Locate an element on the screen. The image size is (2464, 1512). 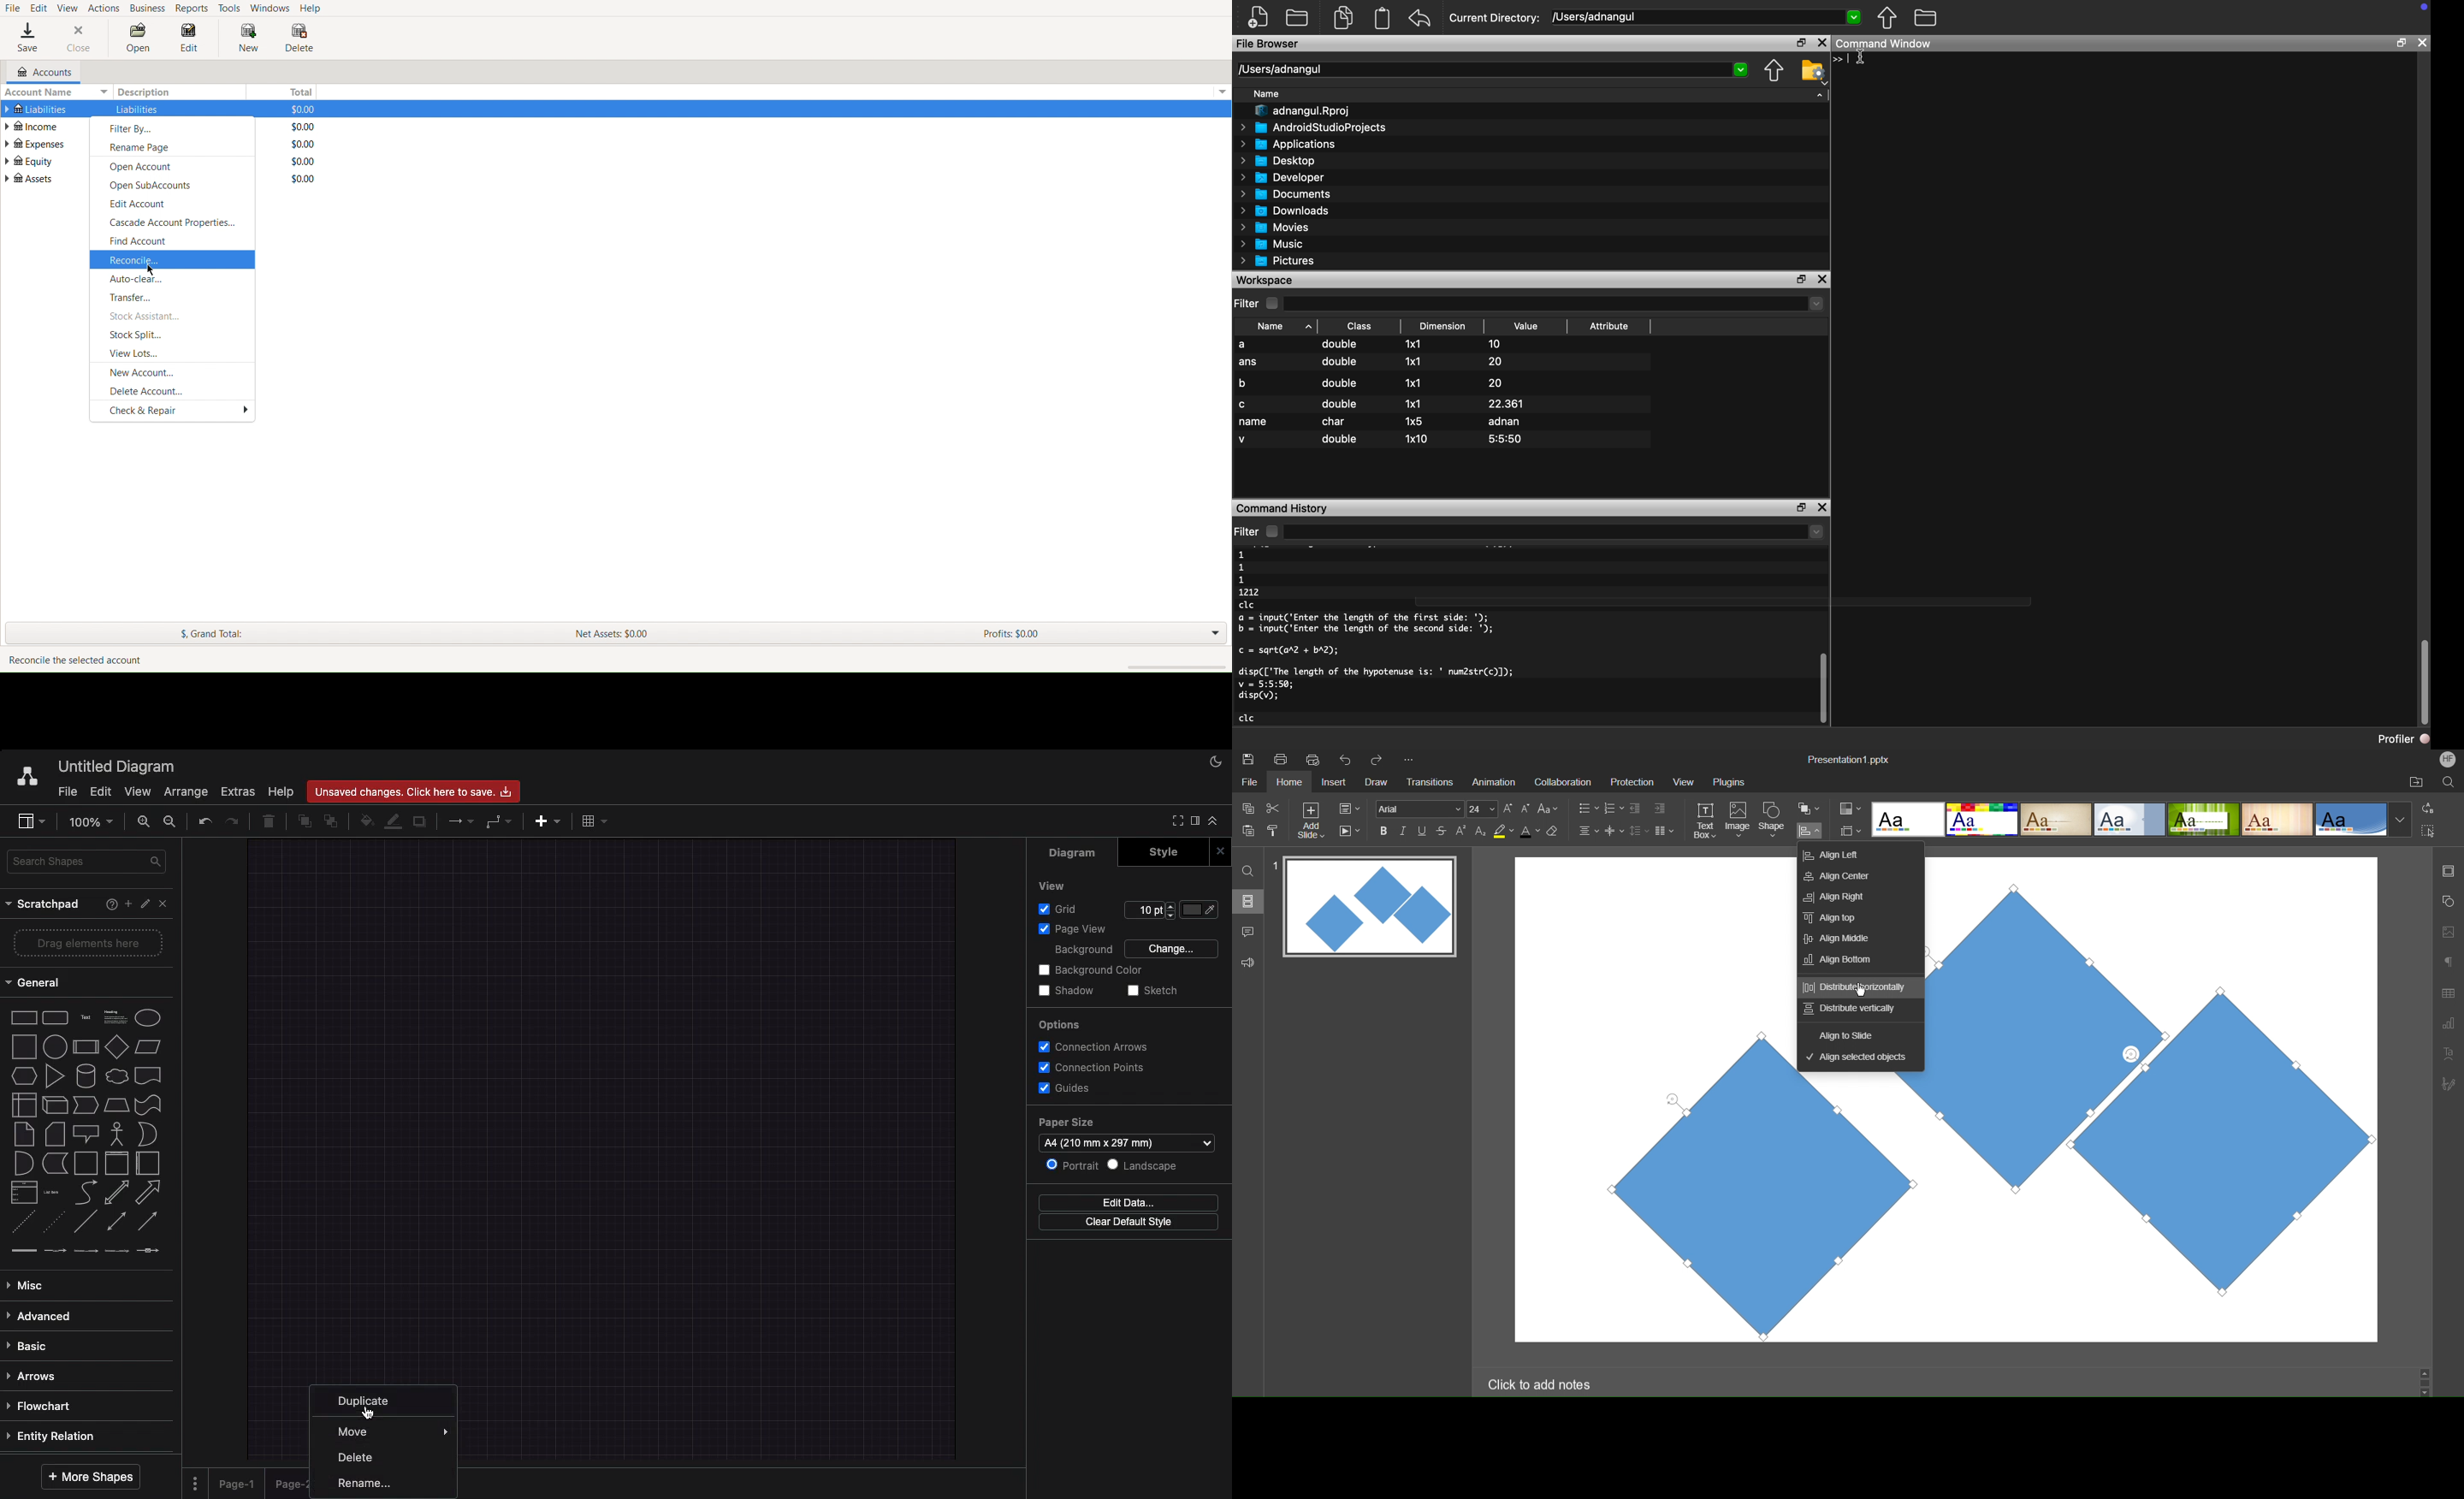
a4 (210 mmx297 mm)  is located at coordinates (1130, 1142).